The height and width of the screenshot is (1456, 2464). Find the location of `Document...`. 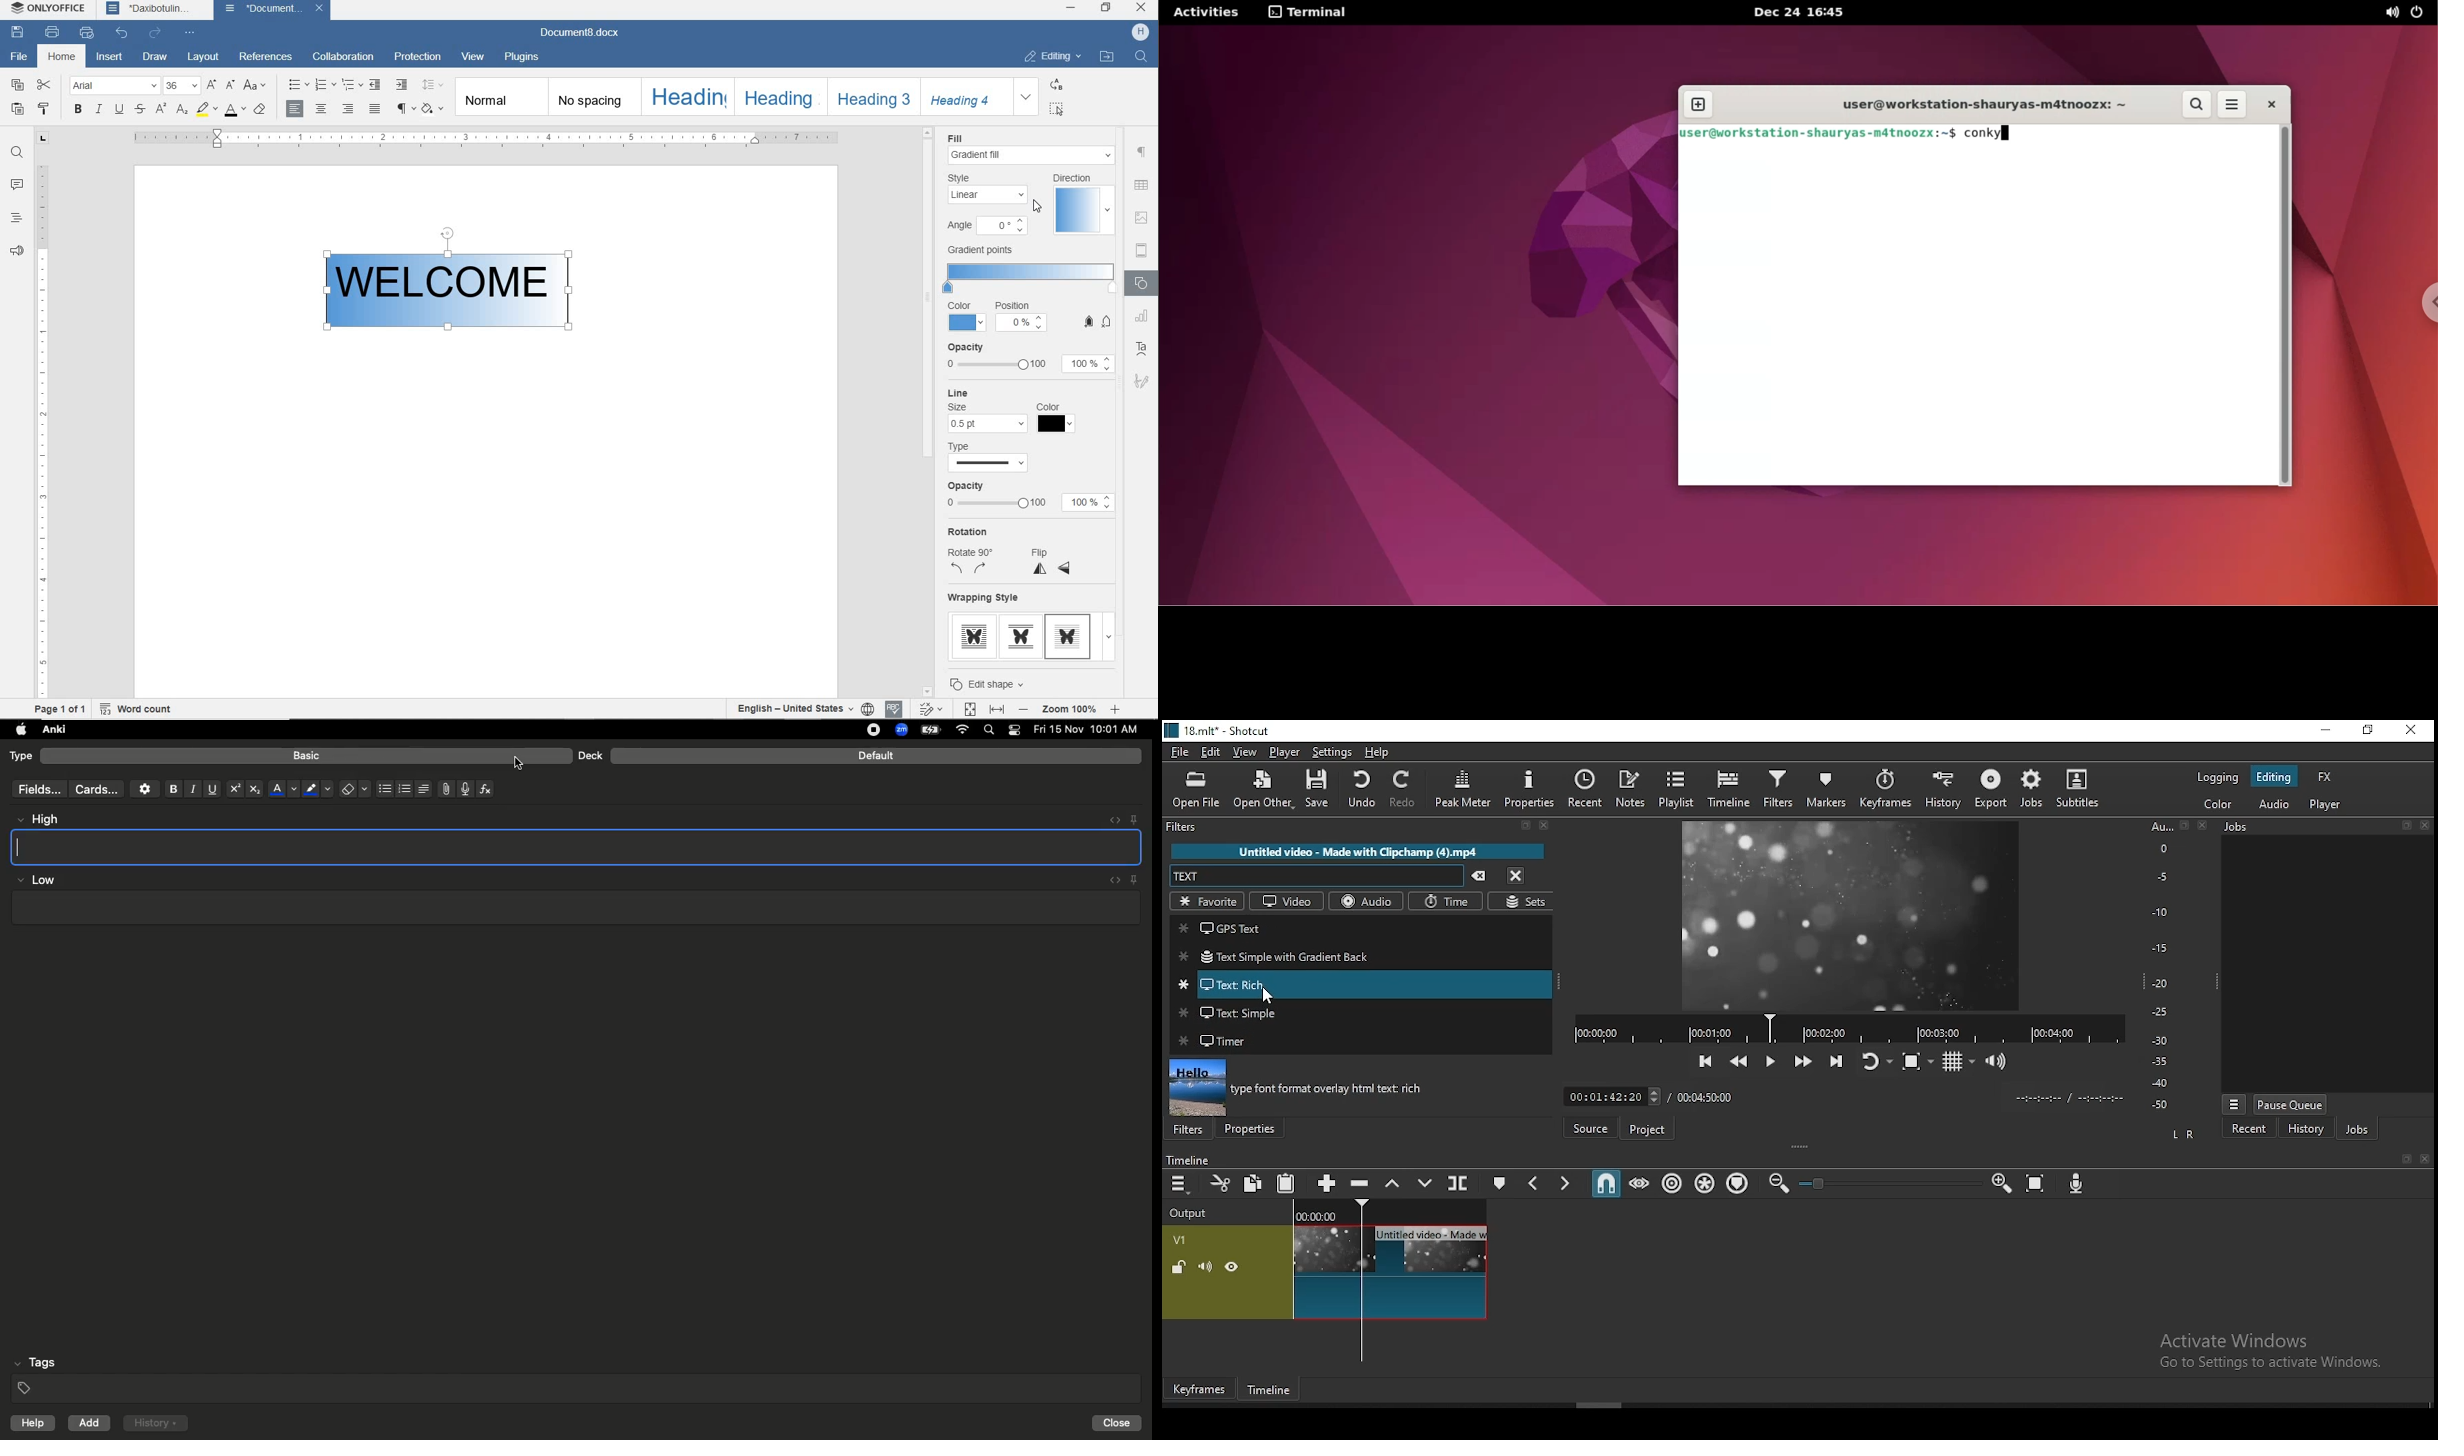

Document... is located at coordinates (264, 9).